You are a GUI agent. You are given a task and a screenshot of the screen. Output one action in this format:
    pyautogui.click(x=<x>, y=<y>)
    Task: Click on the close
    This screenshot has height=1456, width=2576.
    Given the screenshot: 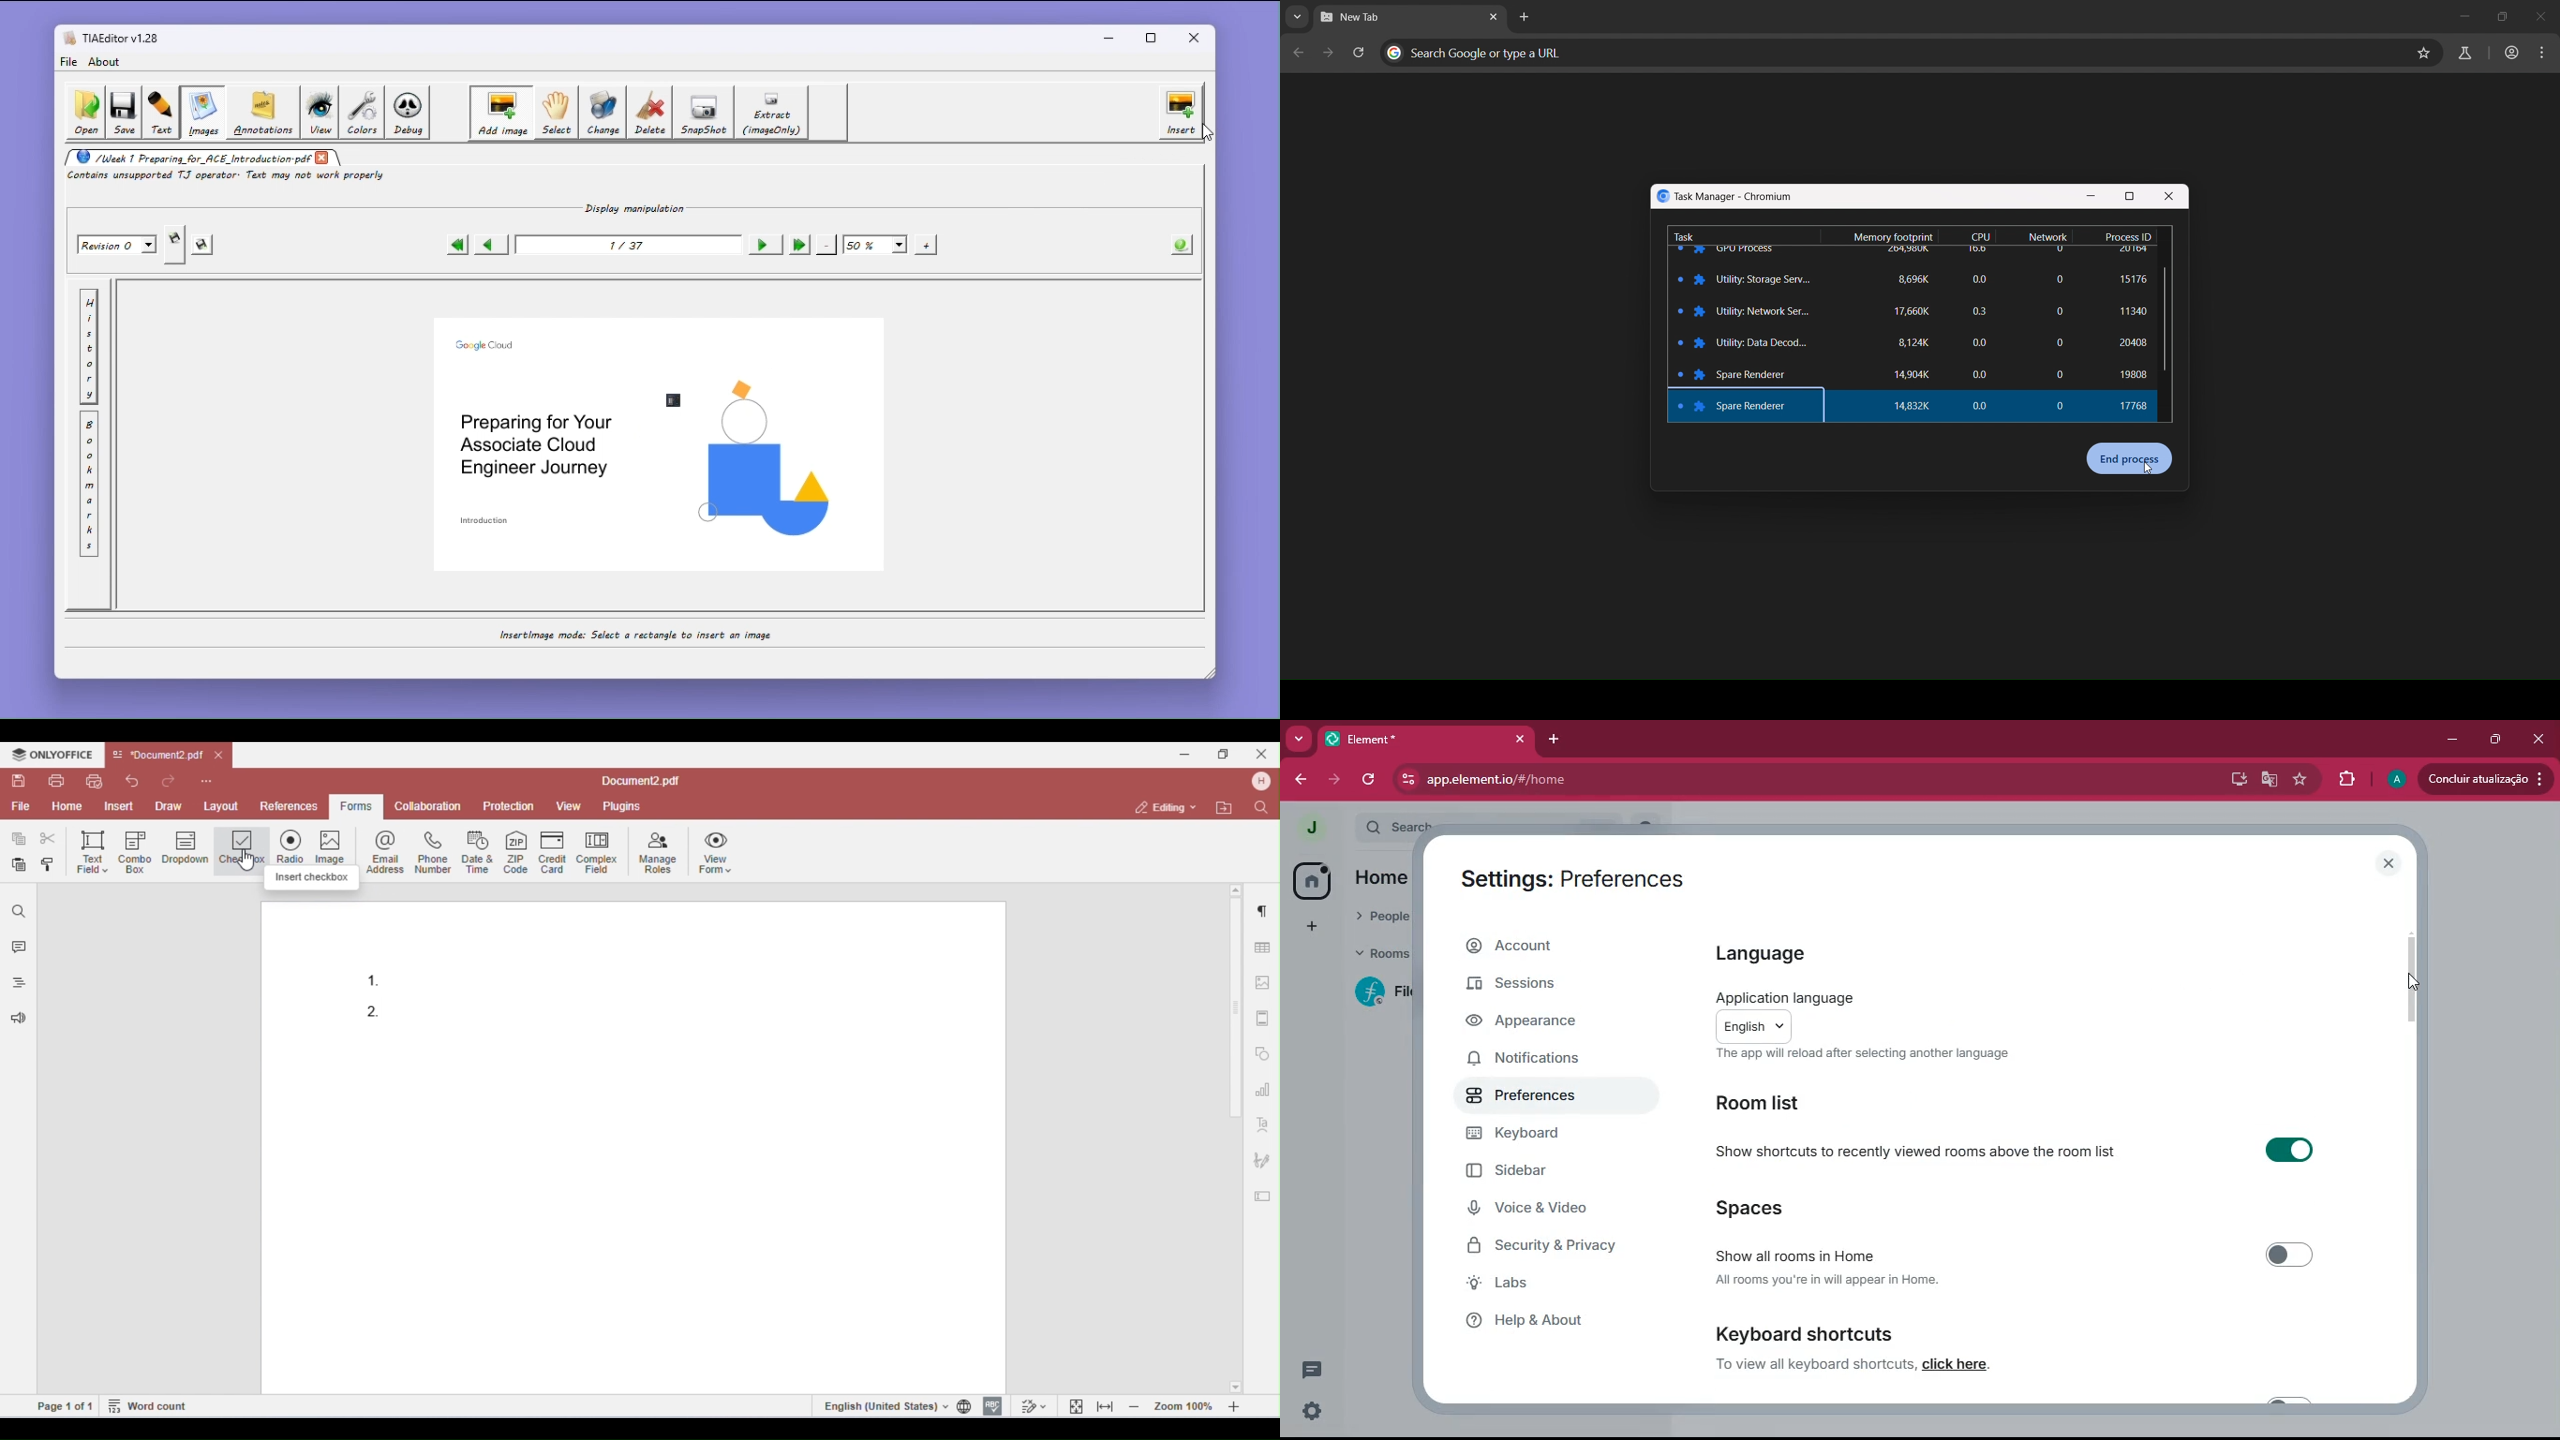 What is the action you would take?
    pyautogui.click(x=2540, y=742)
    